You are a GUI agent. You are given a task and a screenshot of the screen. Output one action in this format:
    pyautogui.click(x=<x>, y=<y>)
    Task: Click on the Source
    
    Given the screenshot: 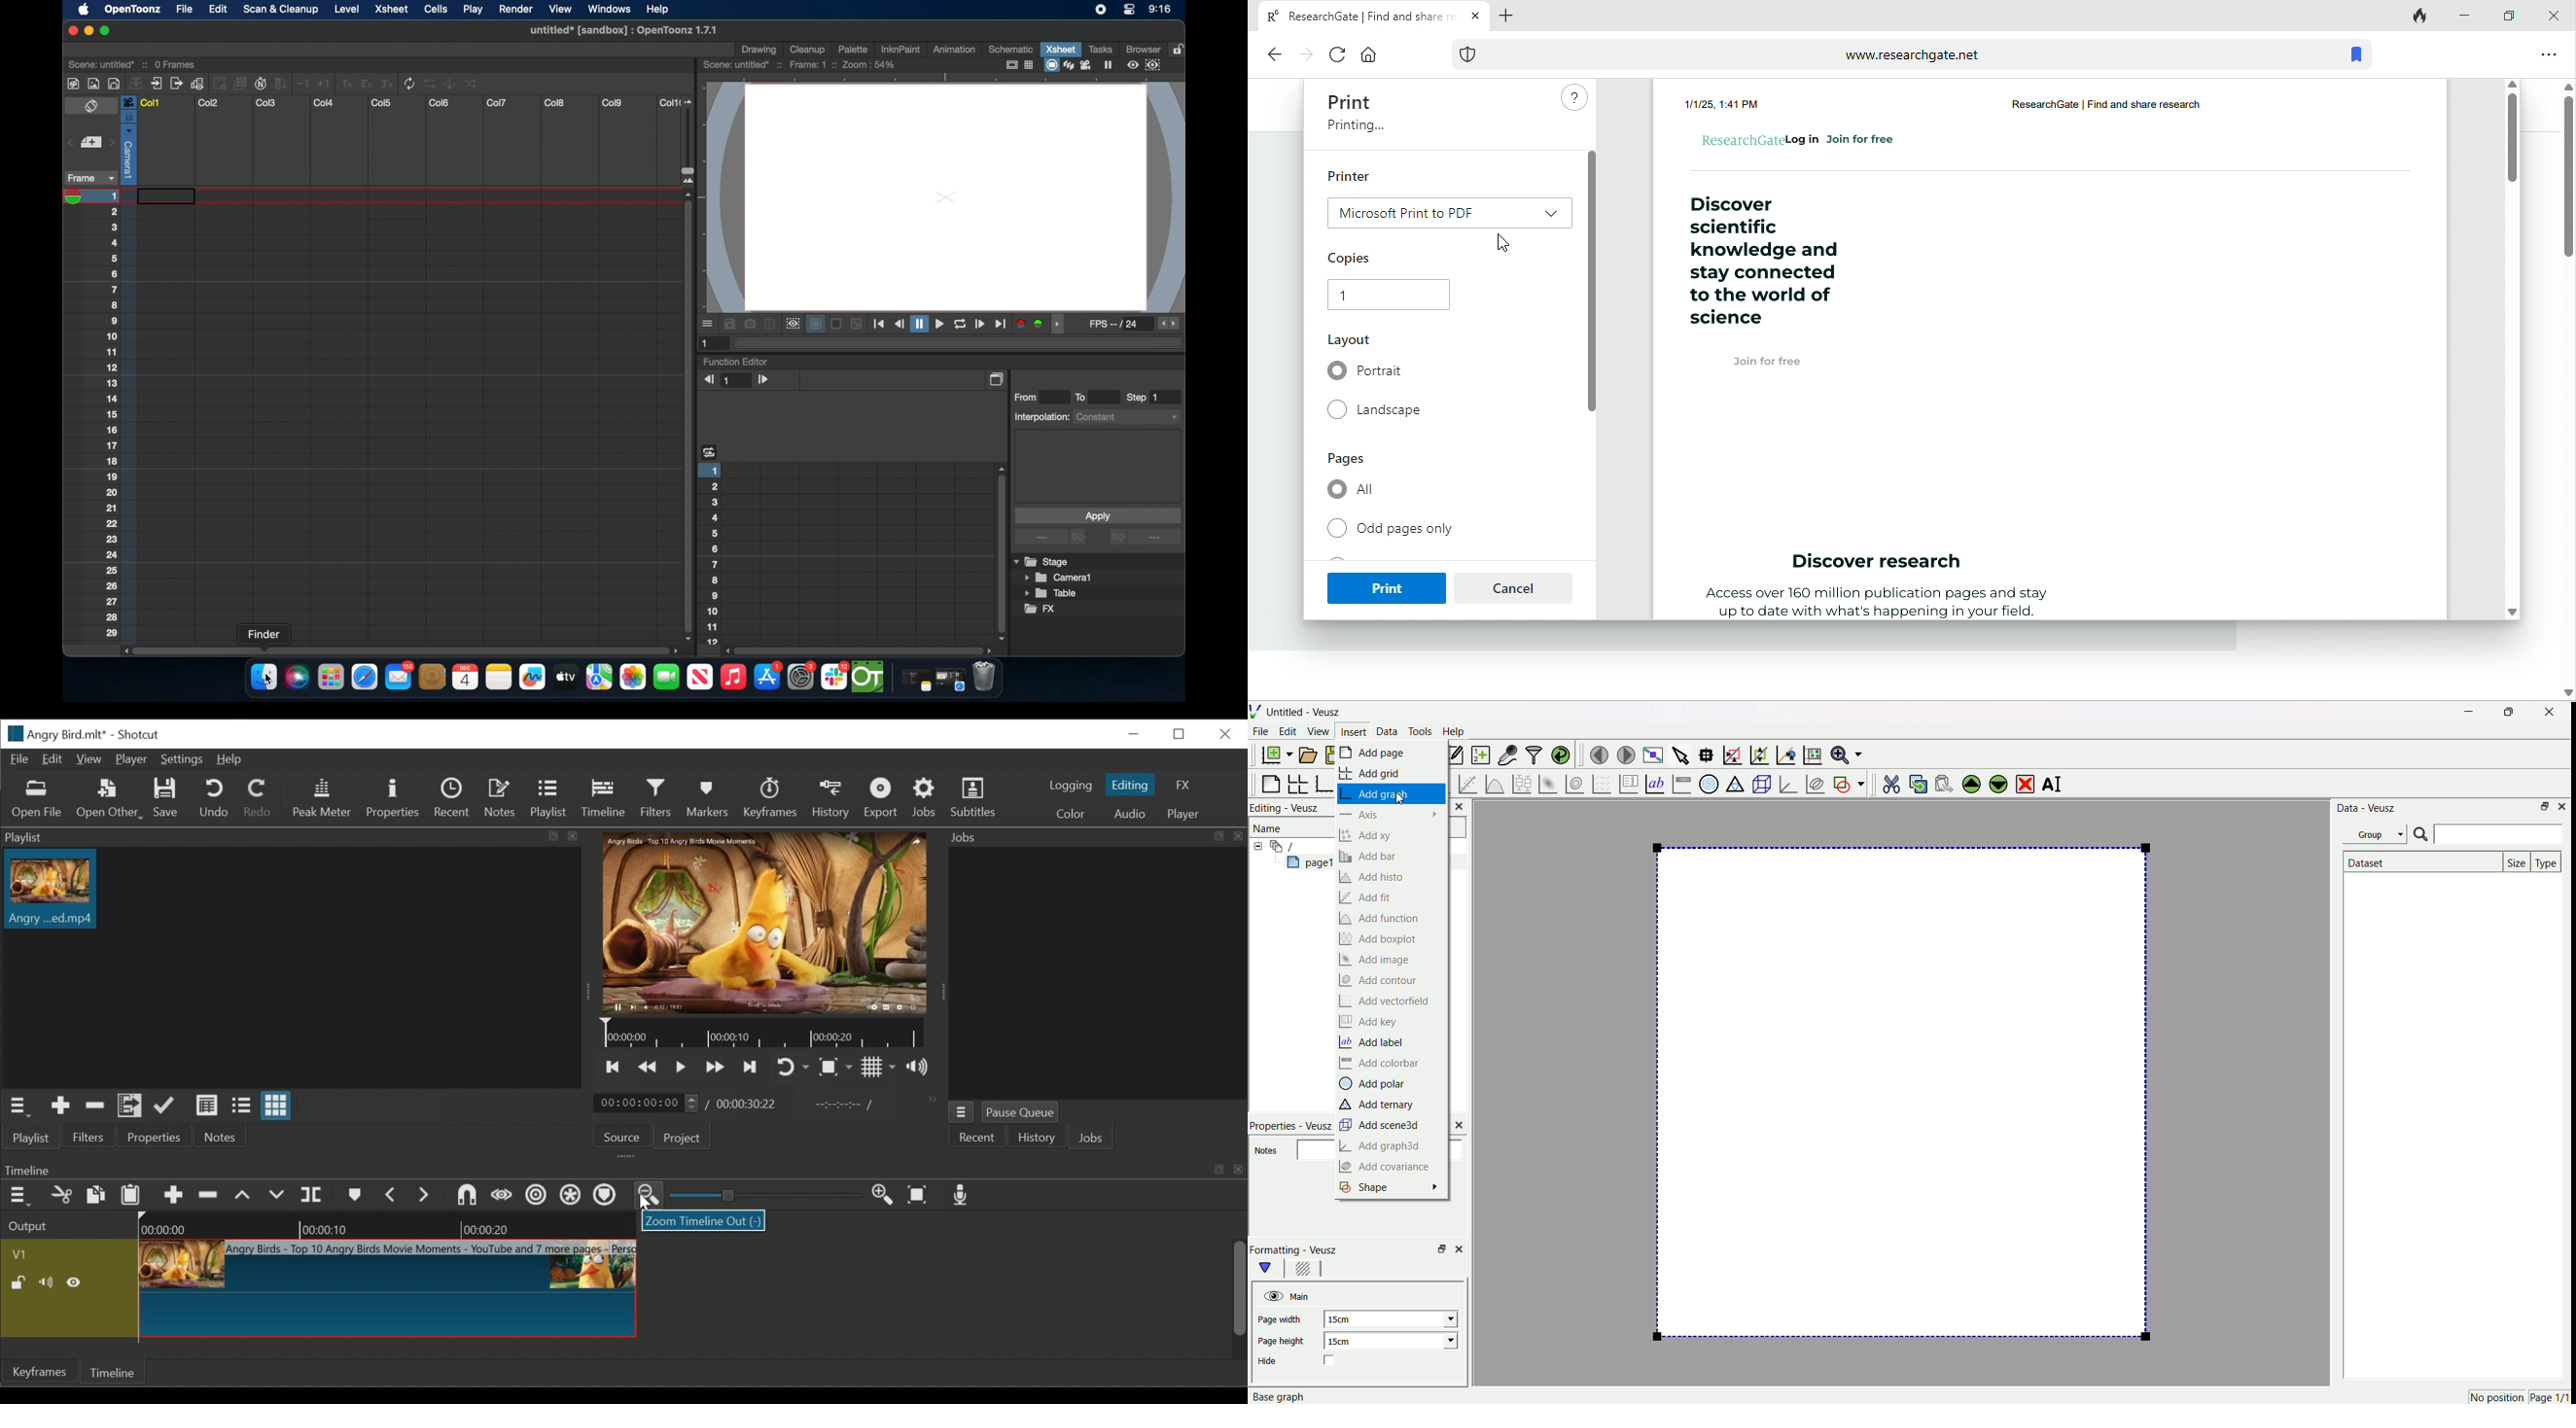 What is the action you would take?
    pyautogui.click(x=621, y=1136)
    